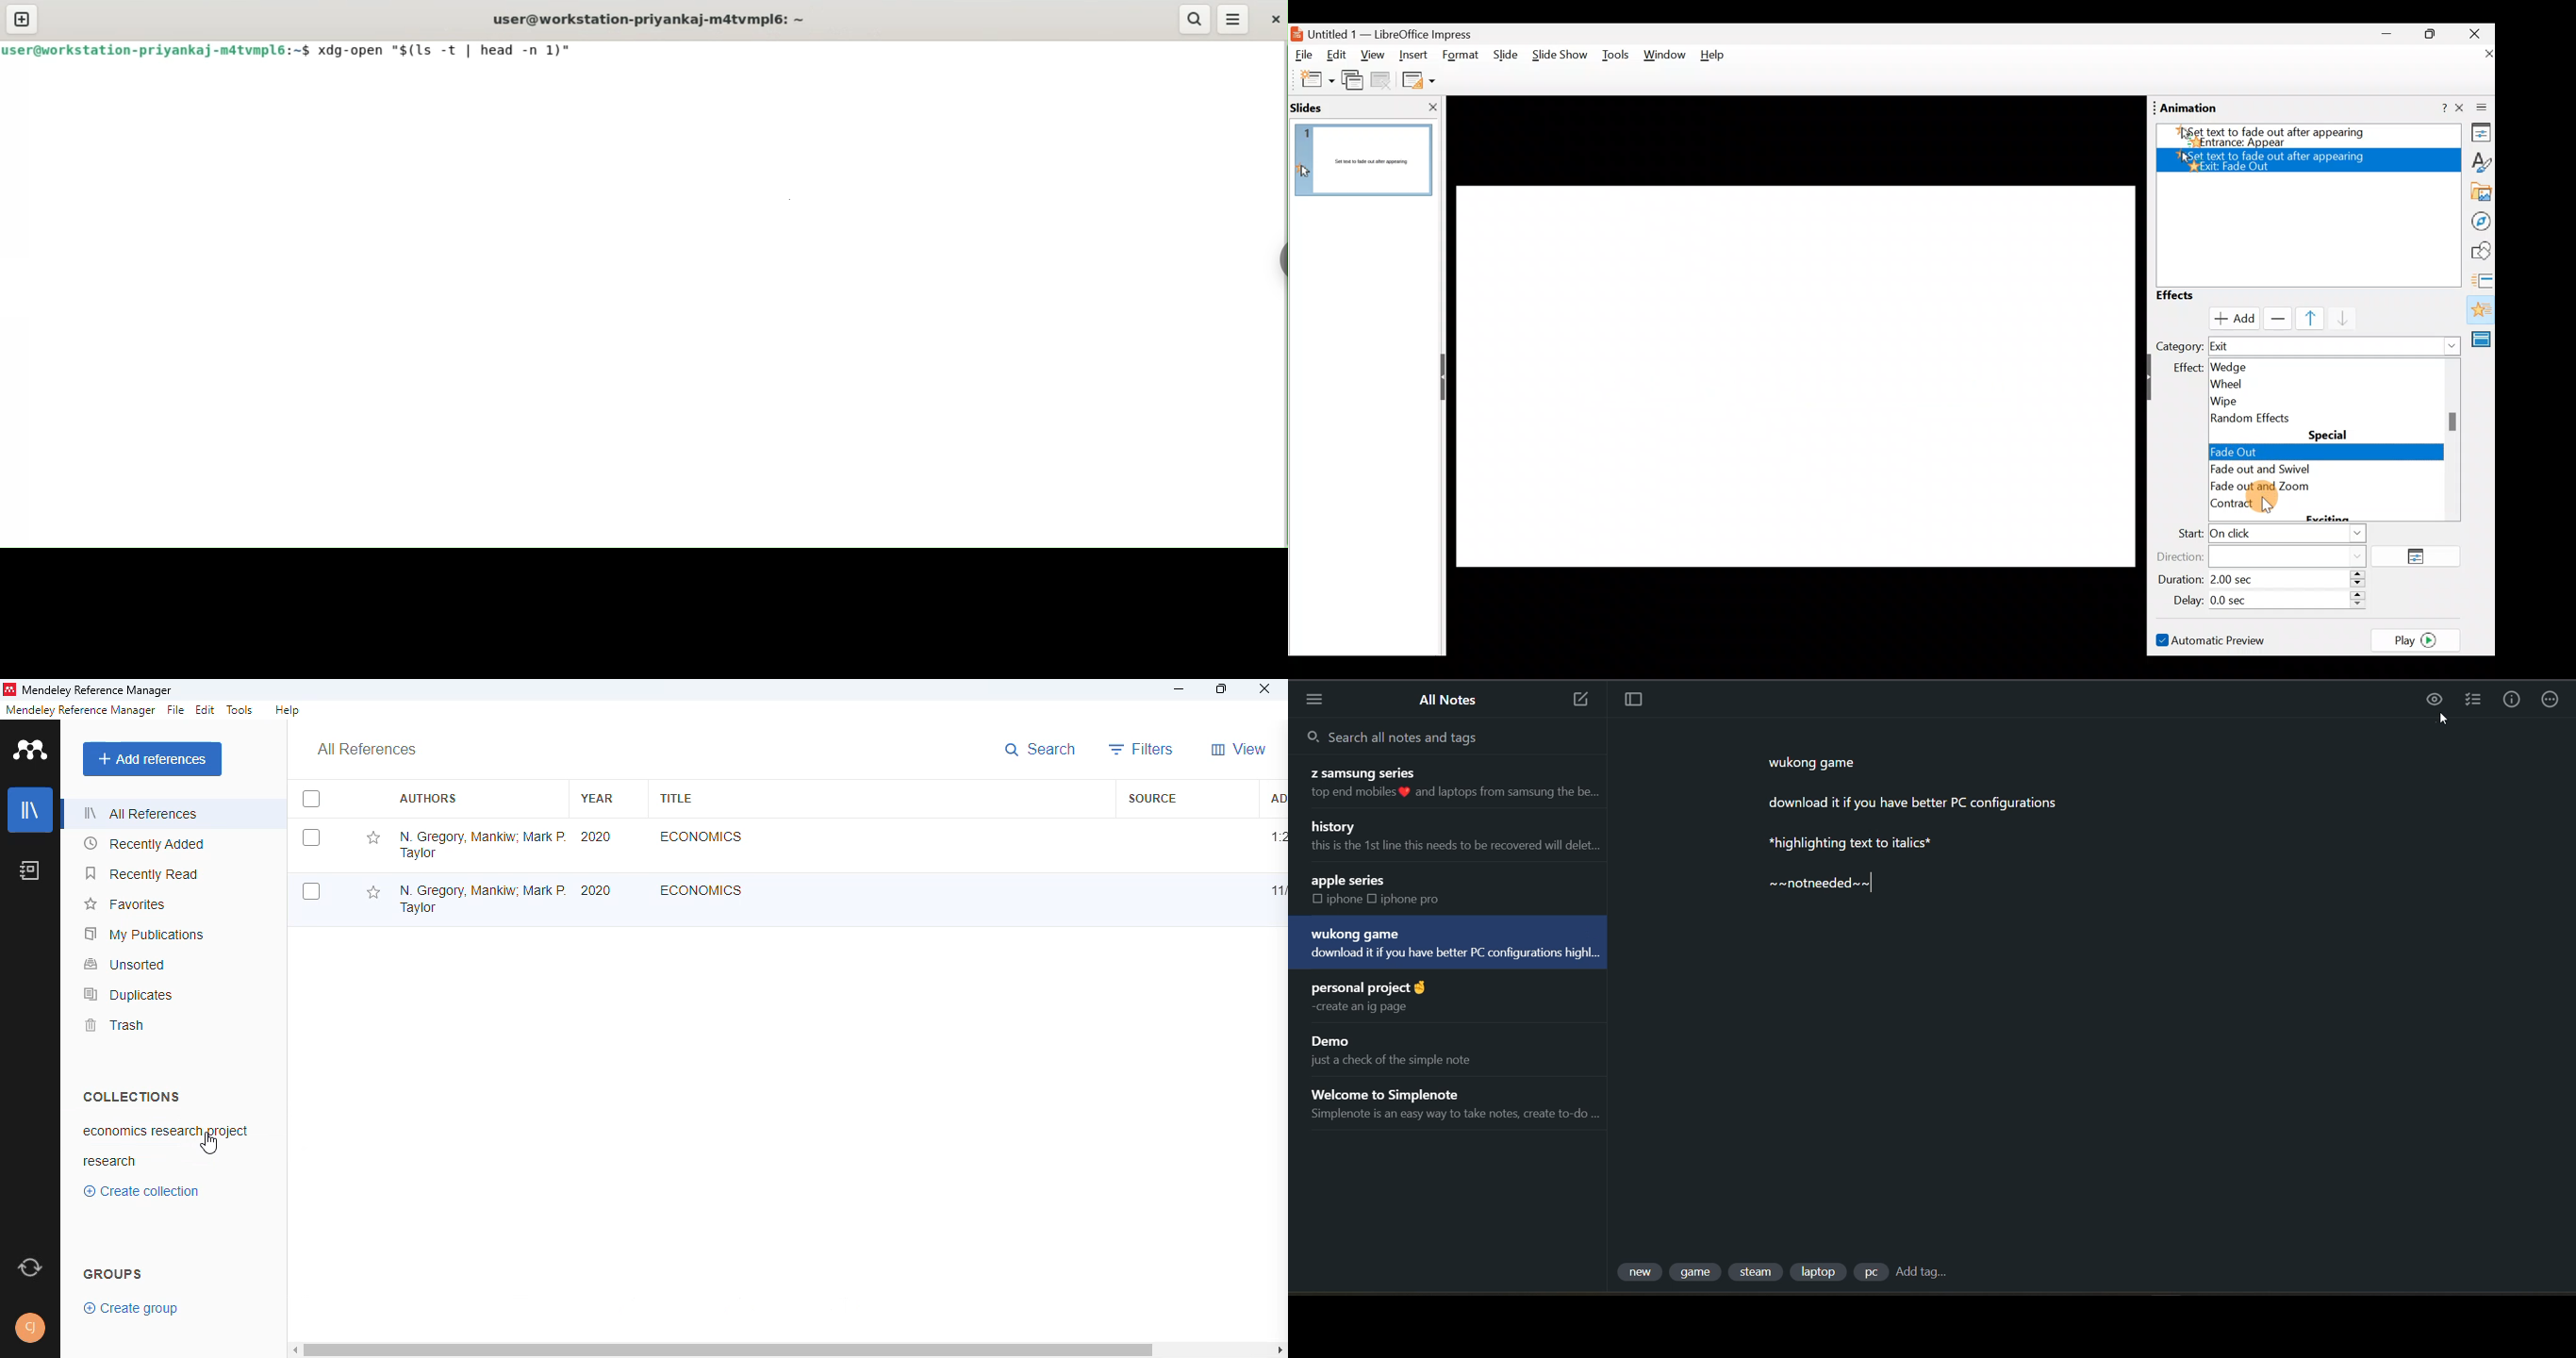  Describe the element at coordinates (1413, 53) in the screenshot. I see `Insert` at that location.